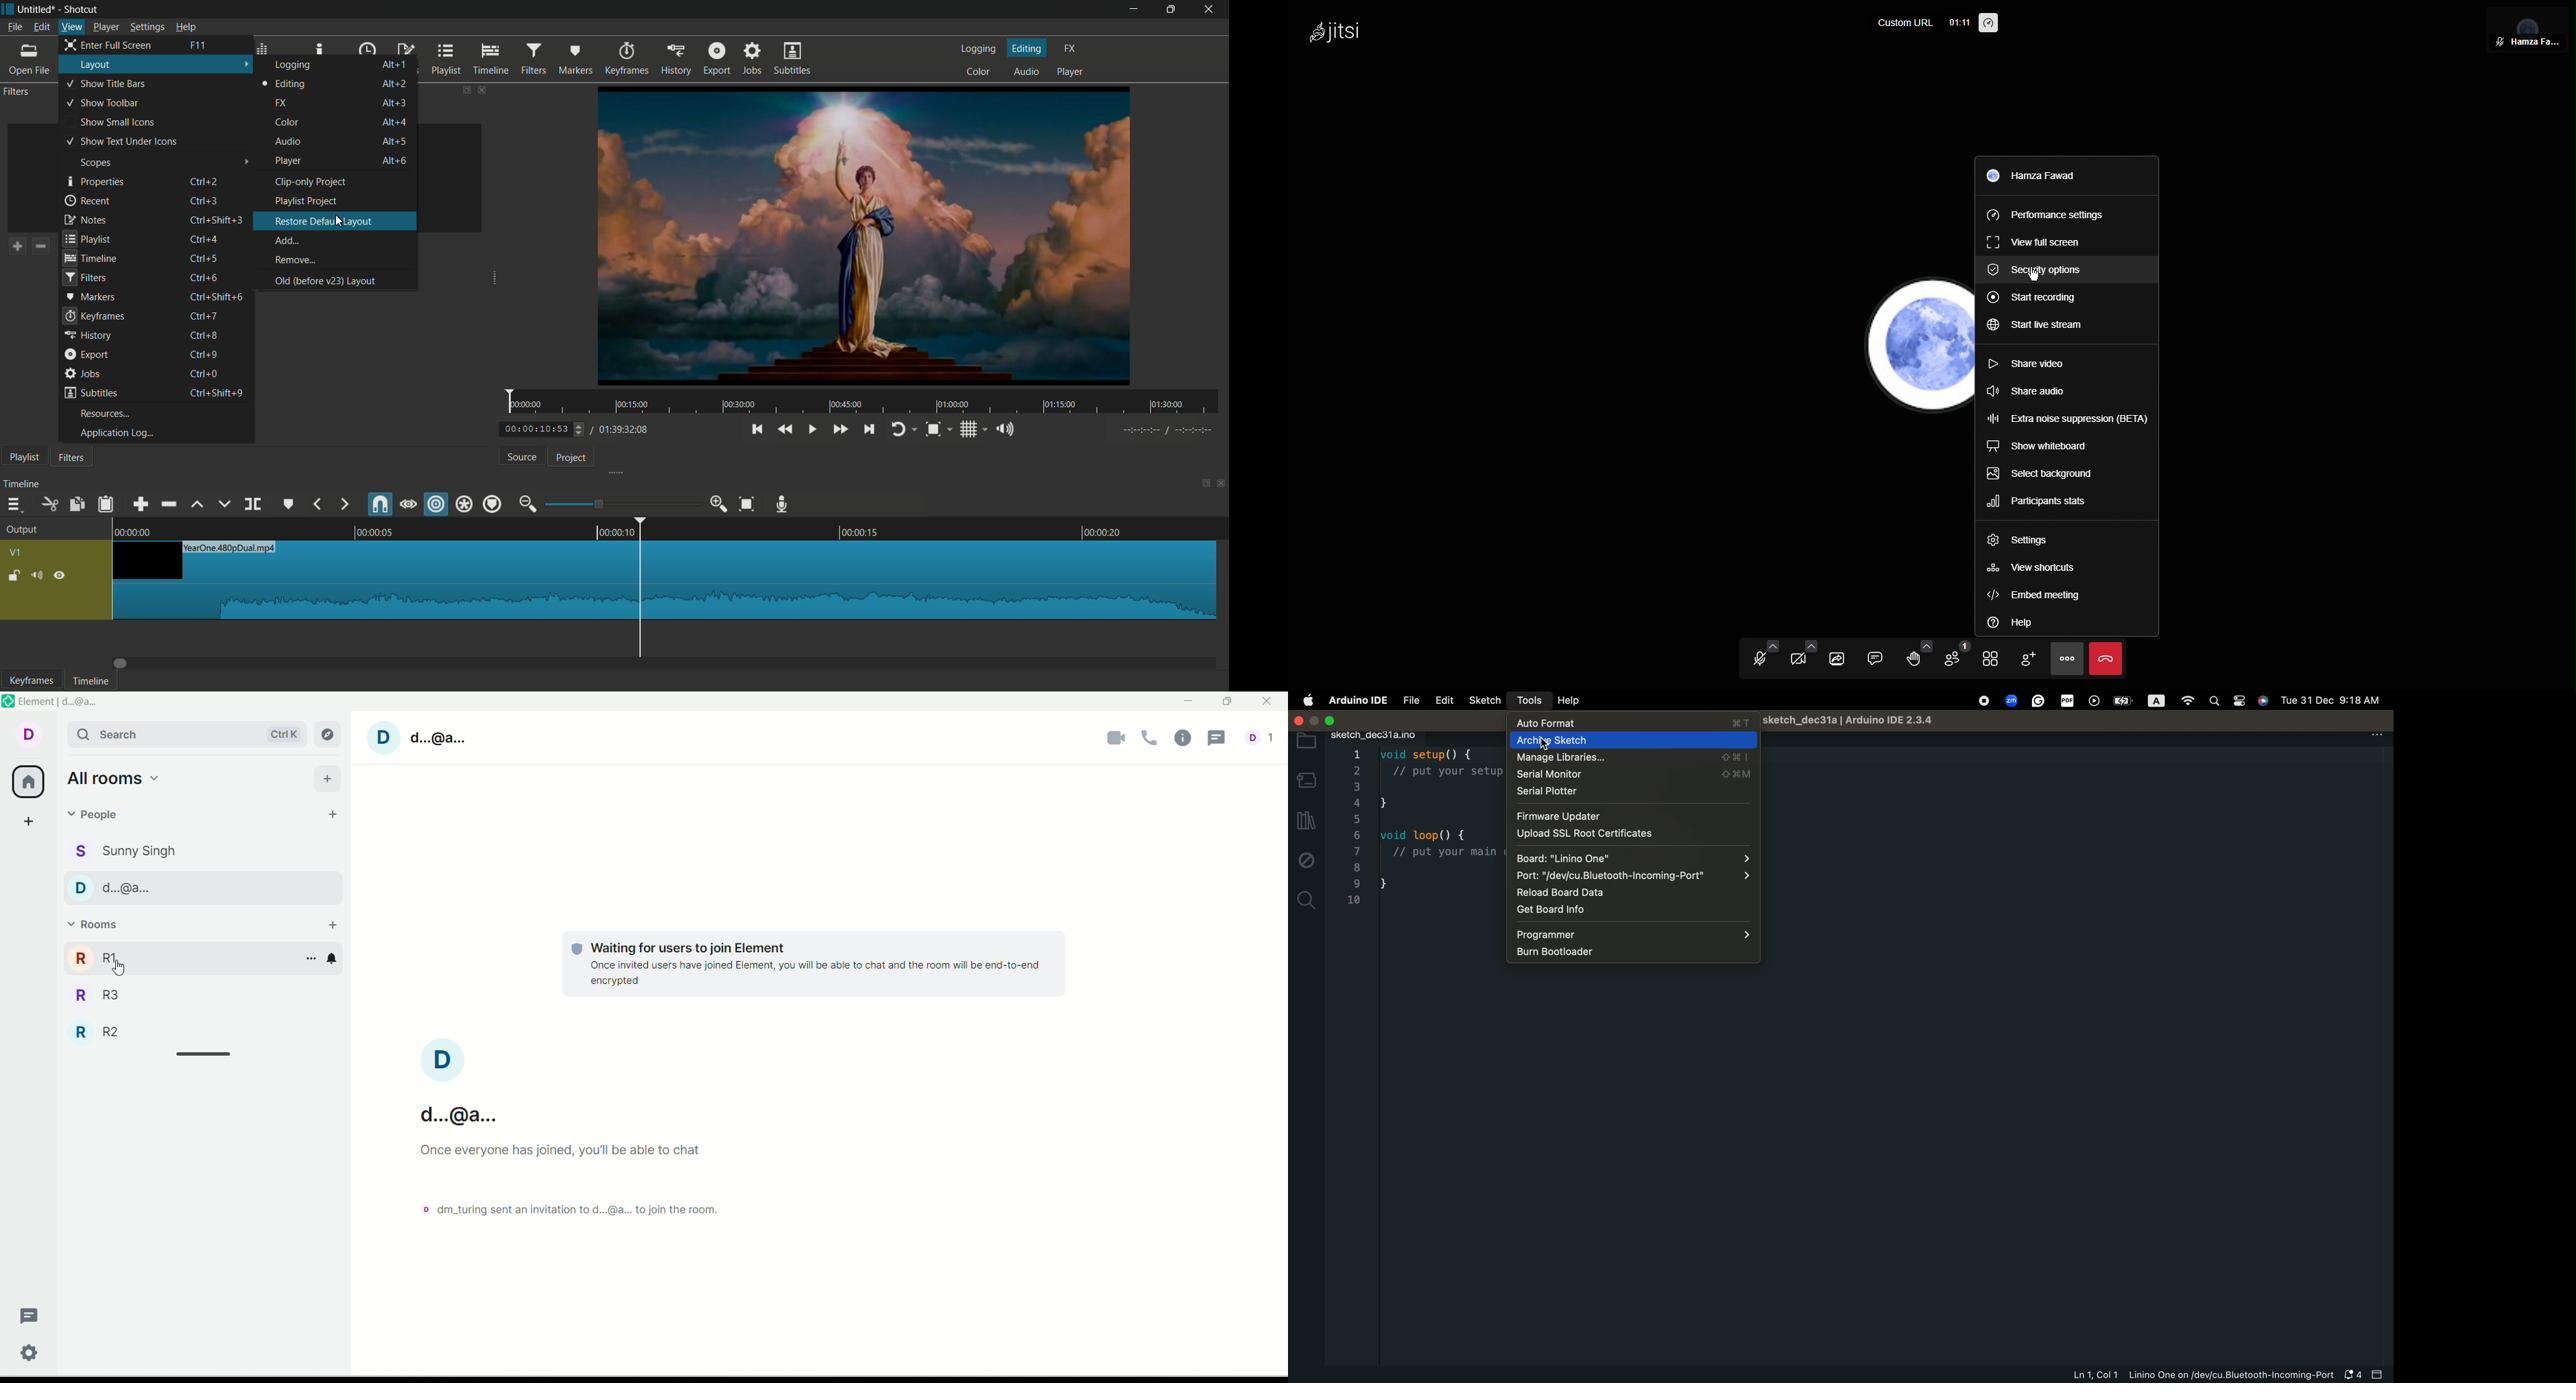  I want to click on timeline, so click(90, 258).